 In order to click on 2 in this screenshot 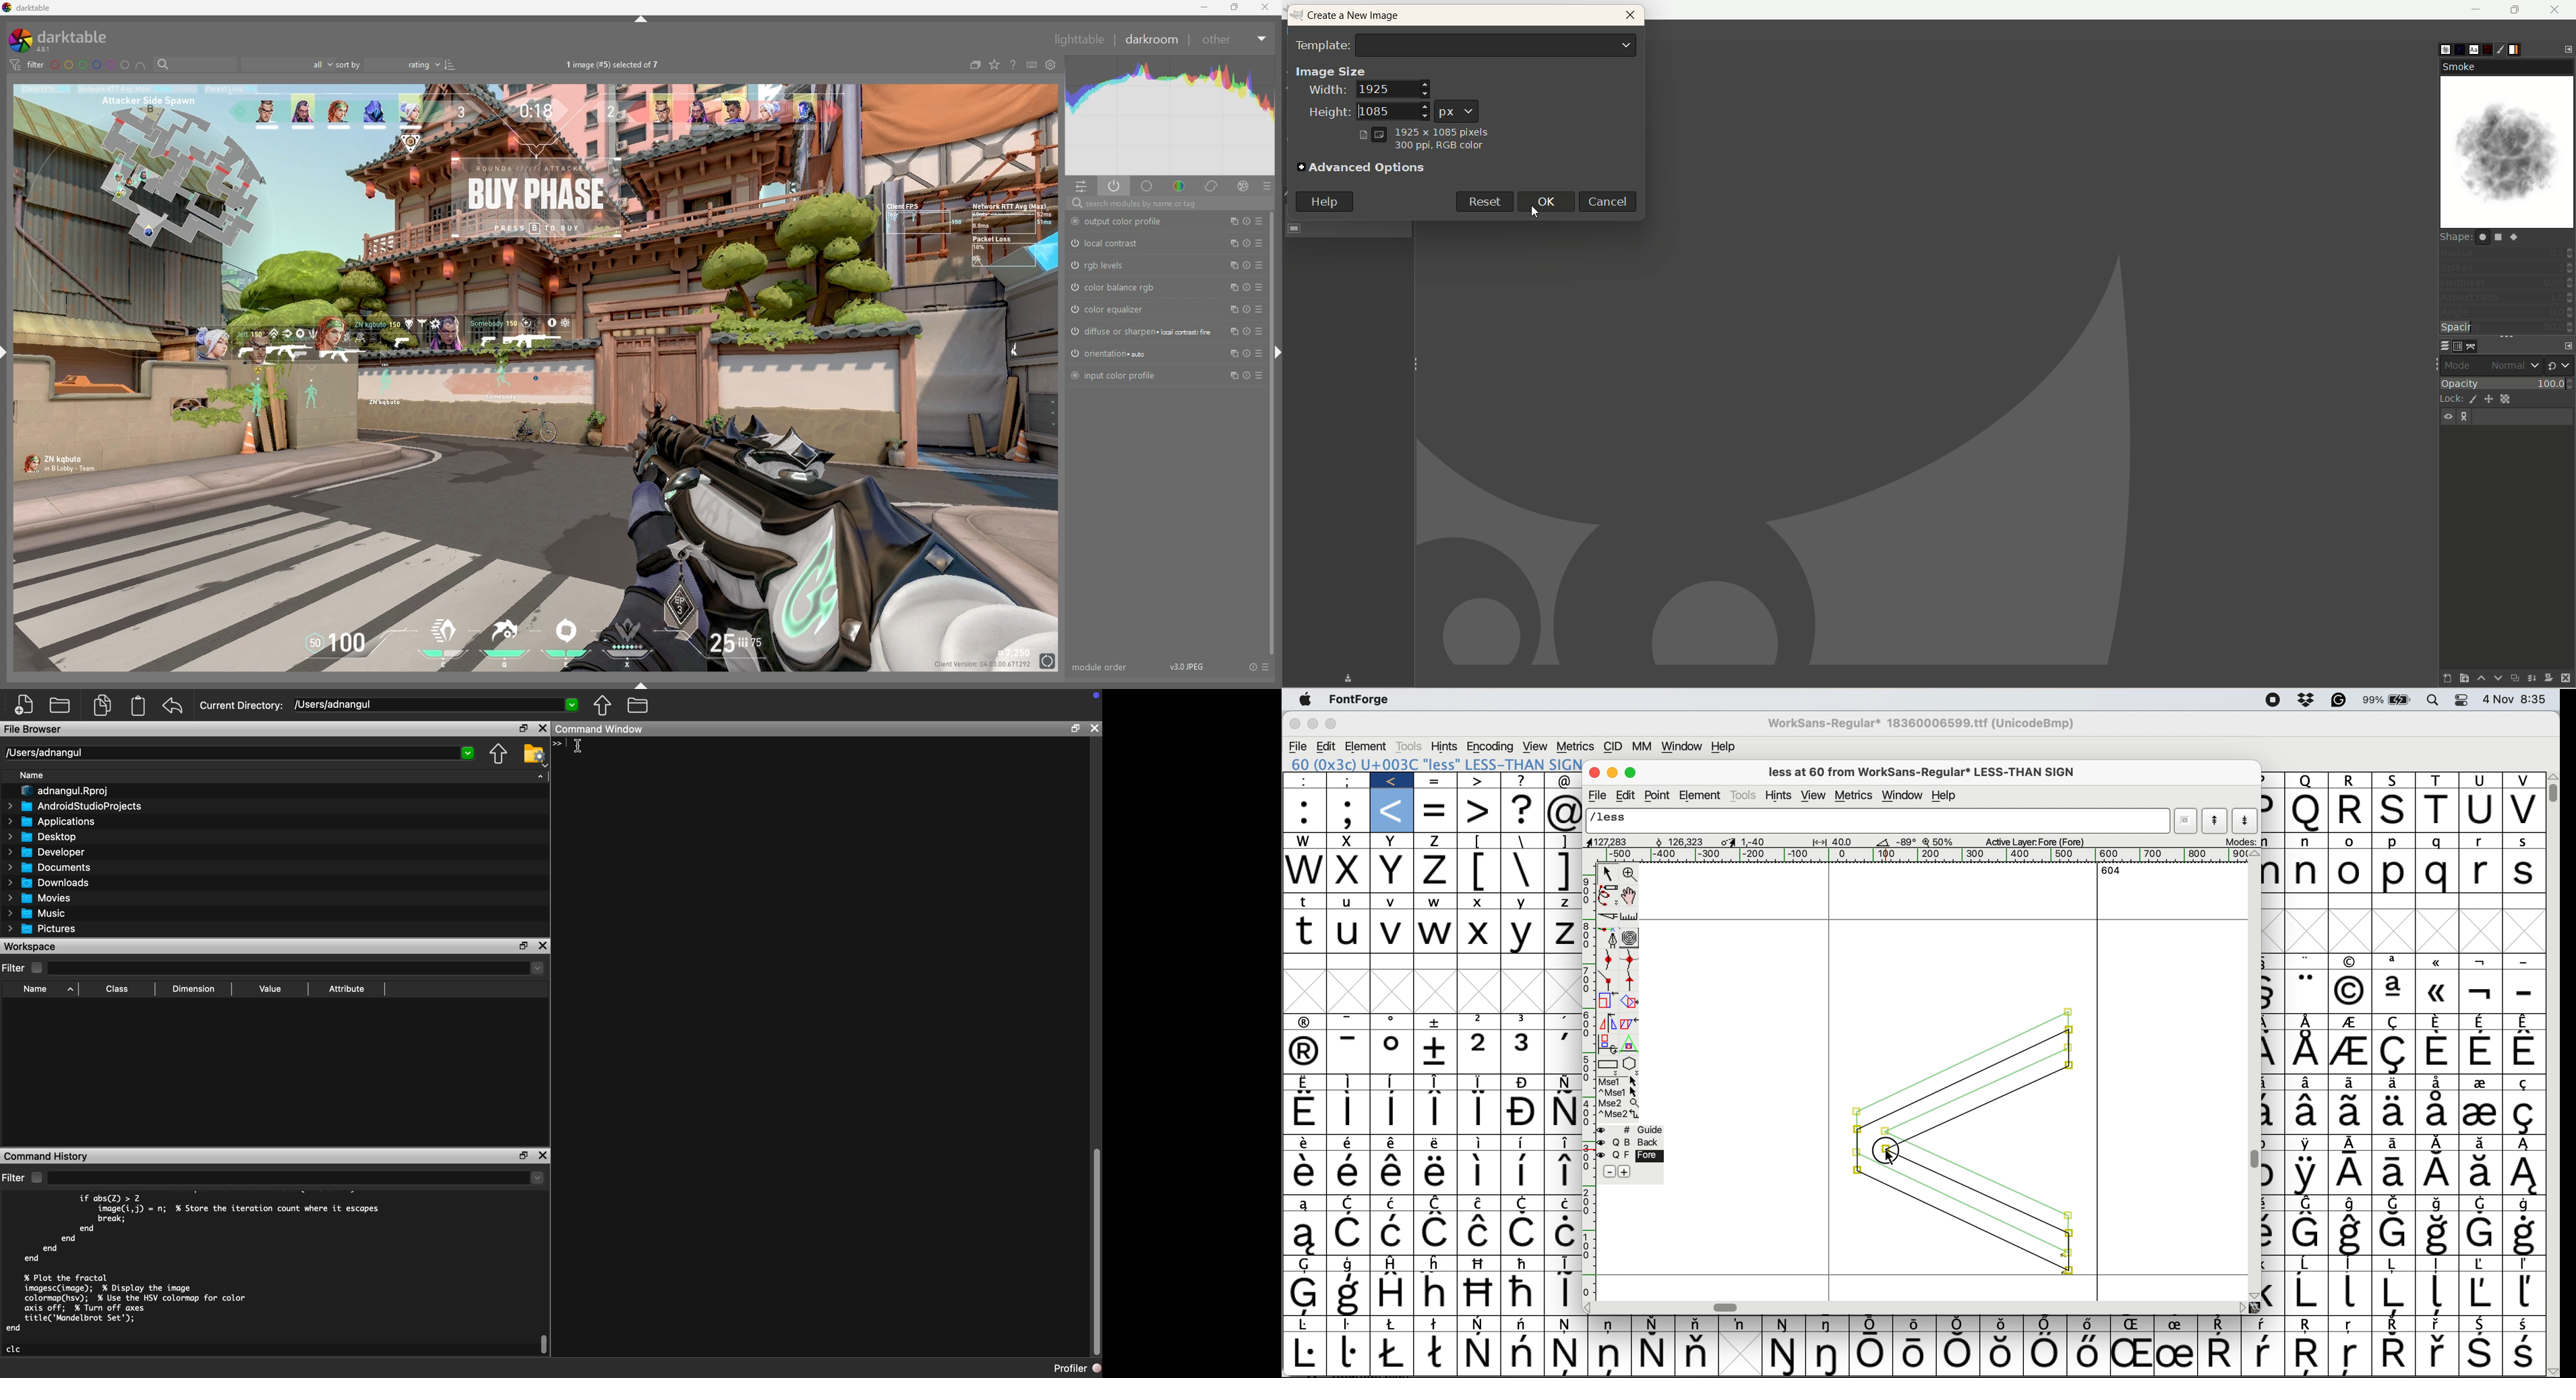, I will do `click(1480, 1021)`.